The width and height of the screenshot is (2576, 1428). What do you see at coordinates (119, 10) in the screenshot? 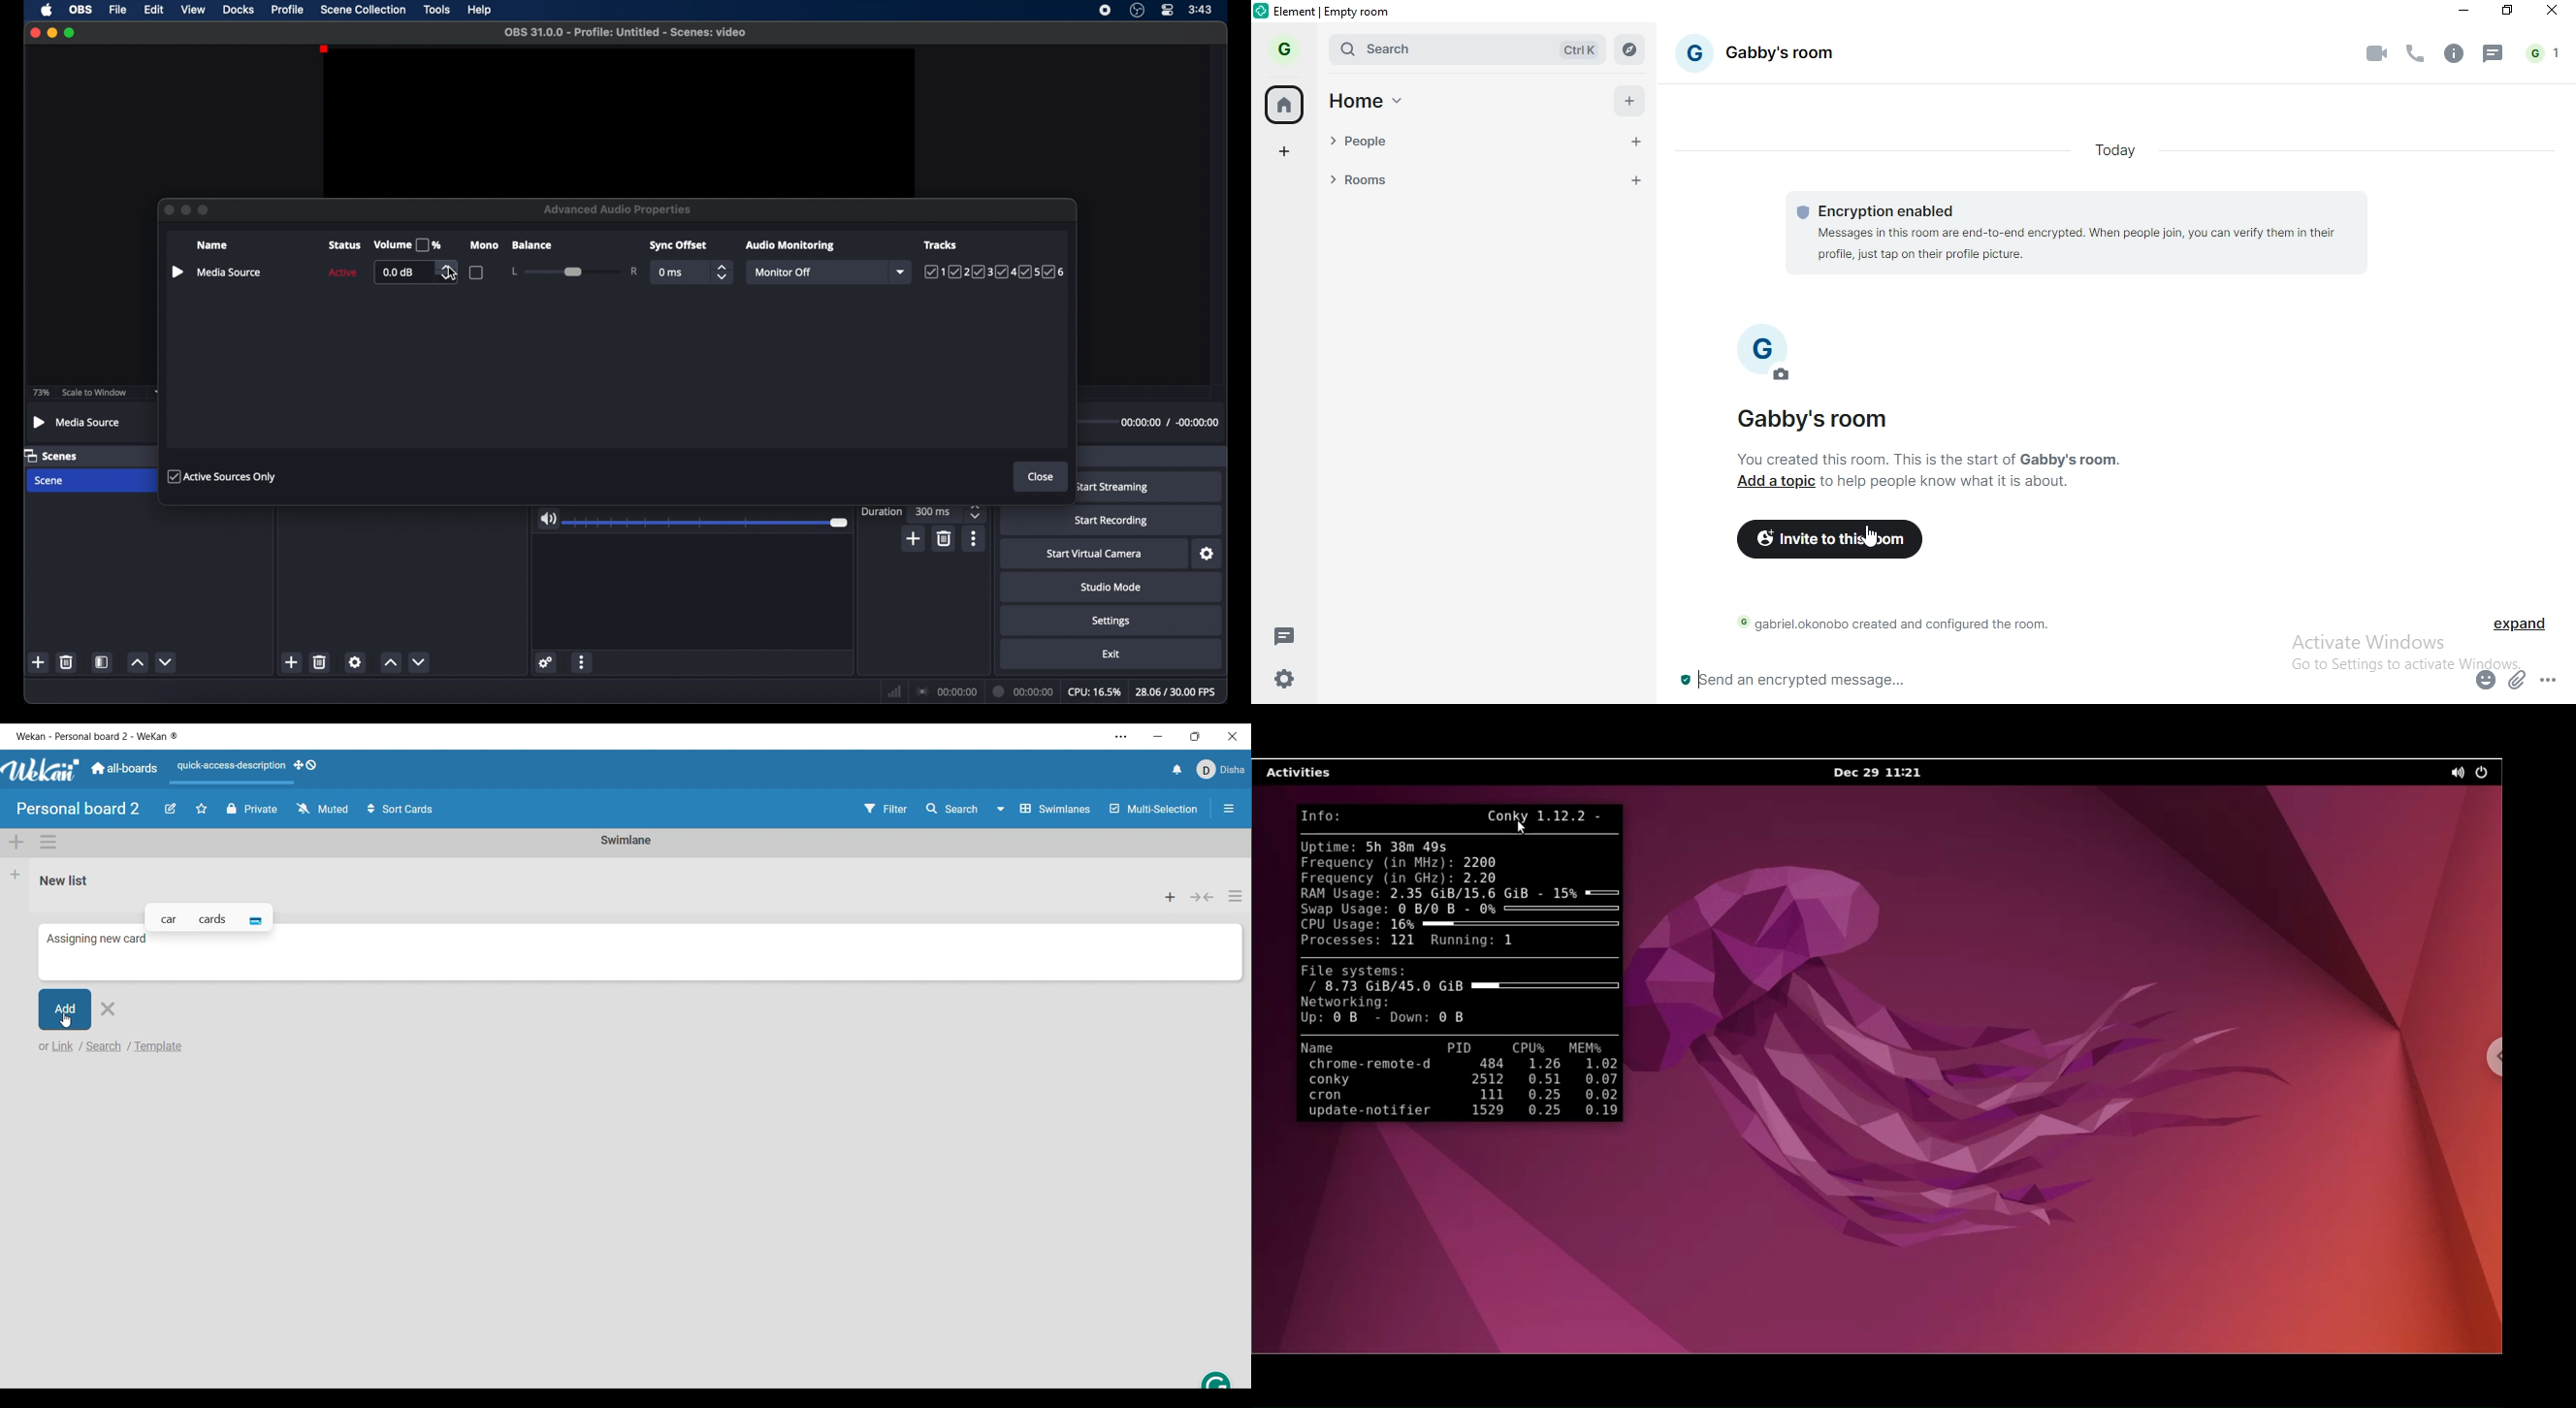
I see `file` at bounding box center [119, 10].